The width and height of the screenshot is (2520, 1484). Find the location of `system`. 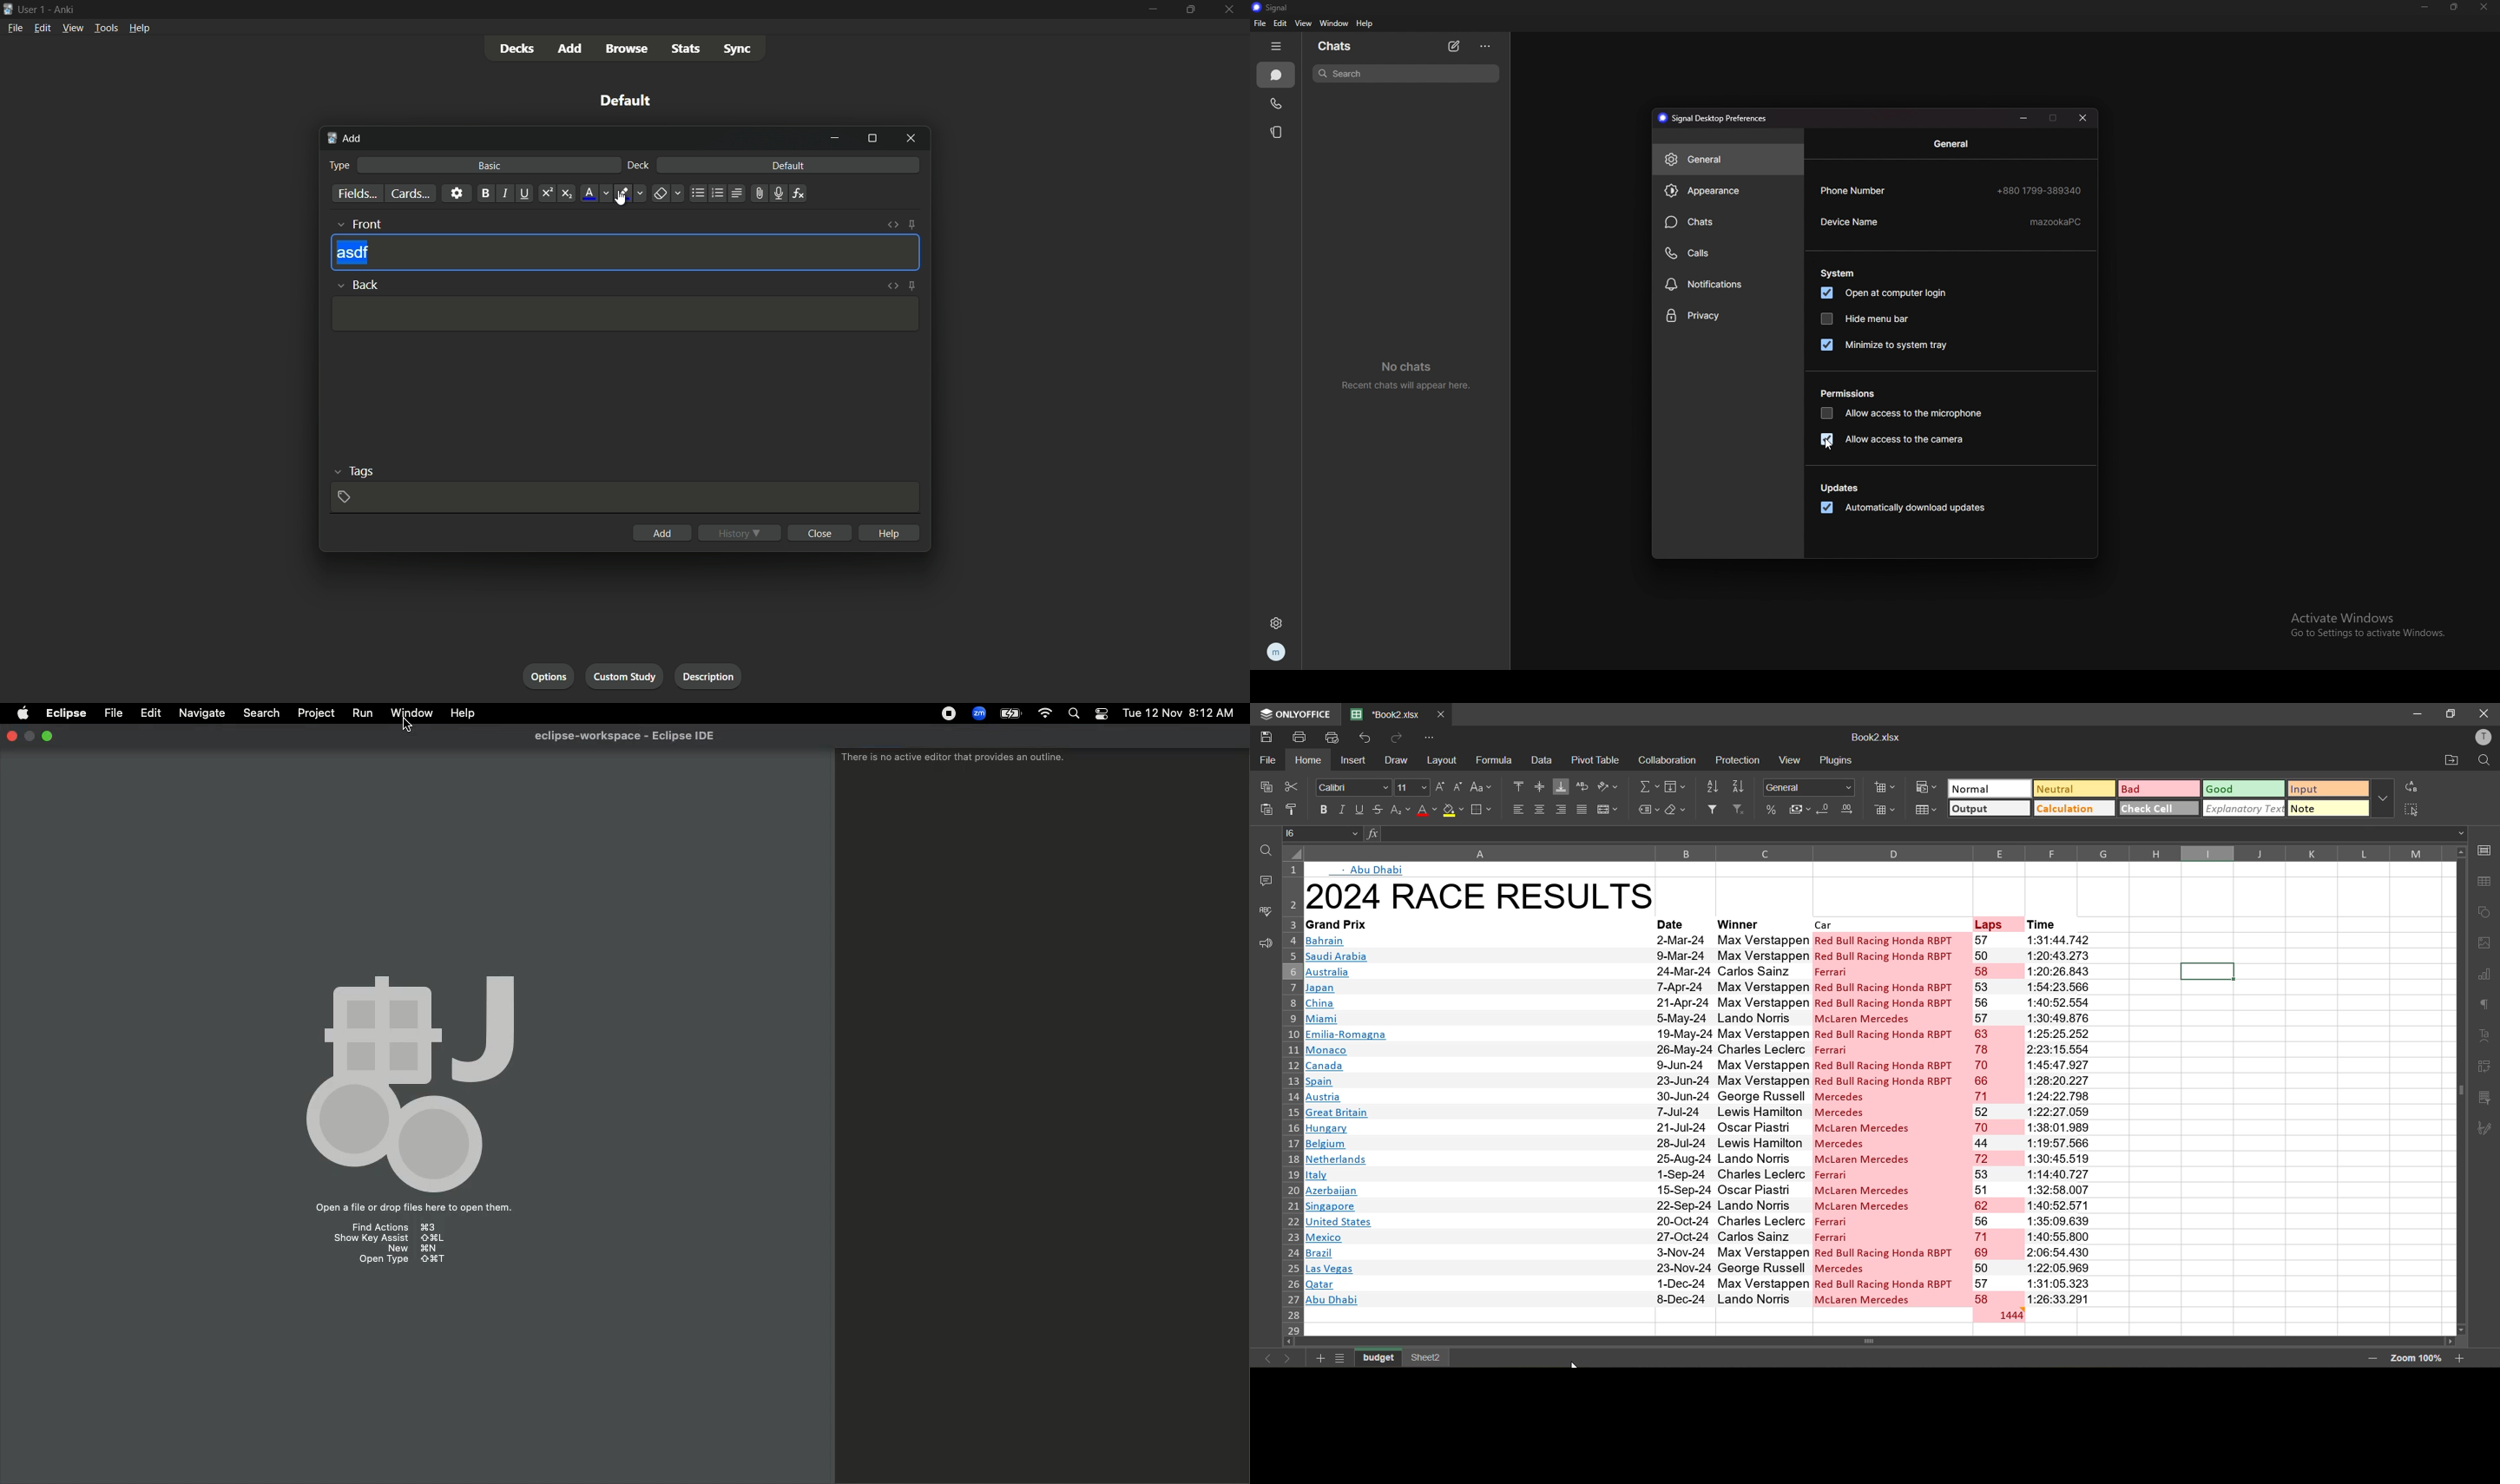

system is located at coordinates (1838, 273).